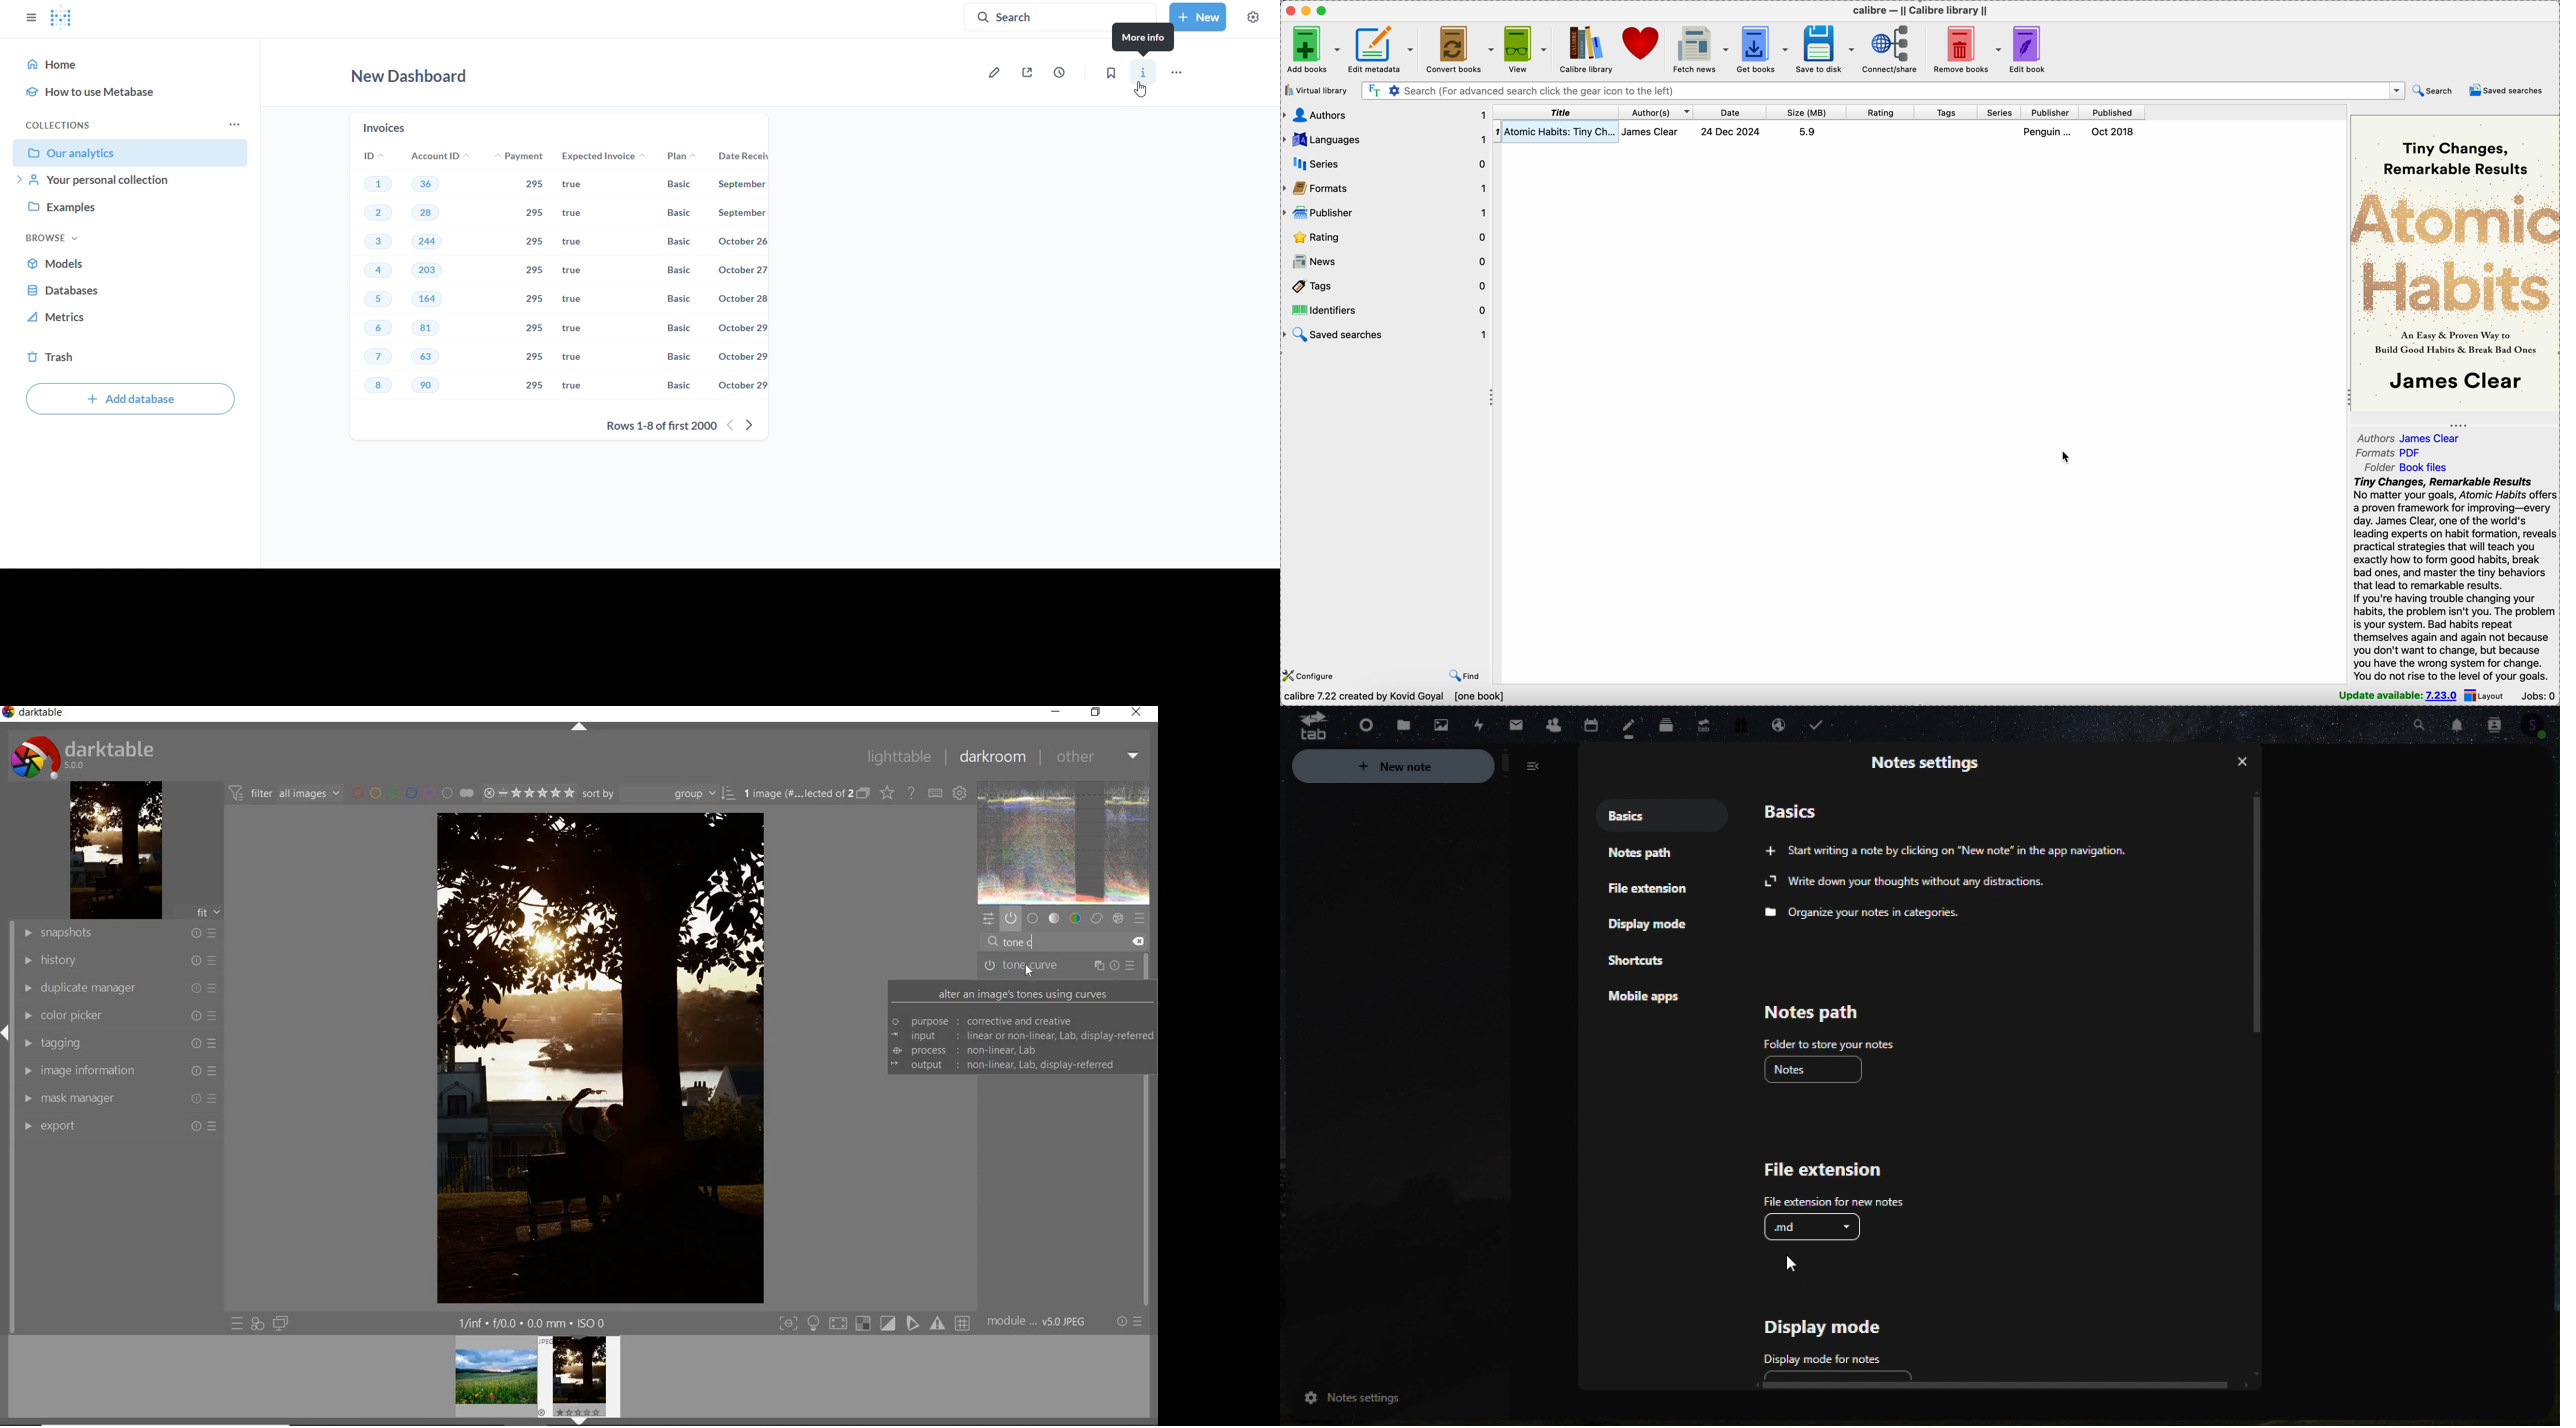 This screenshot has width=2576, height=1428. I want to click on true, so click(579, 213).